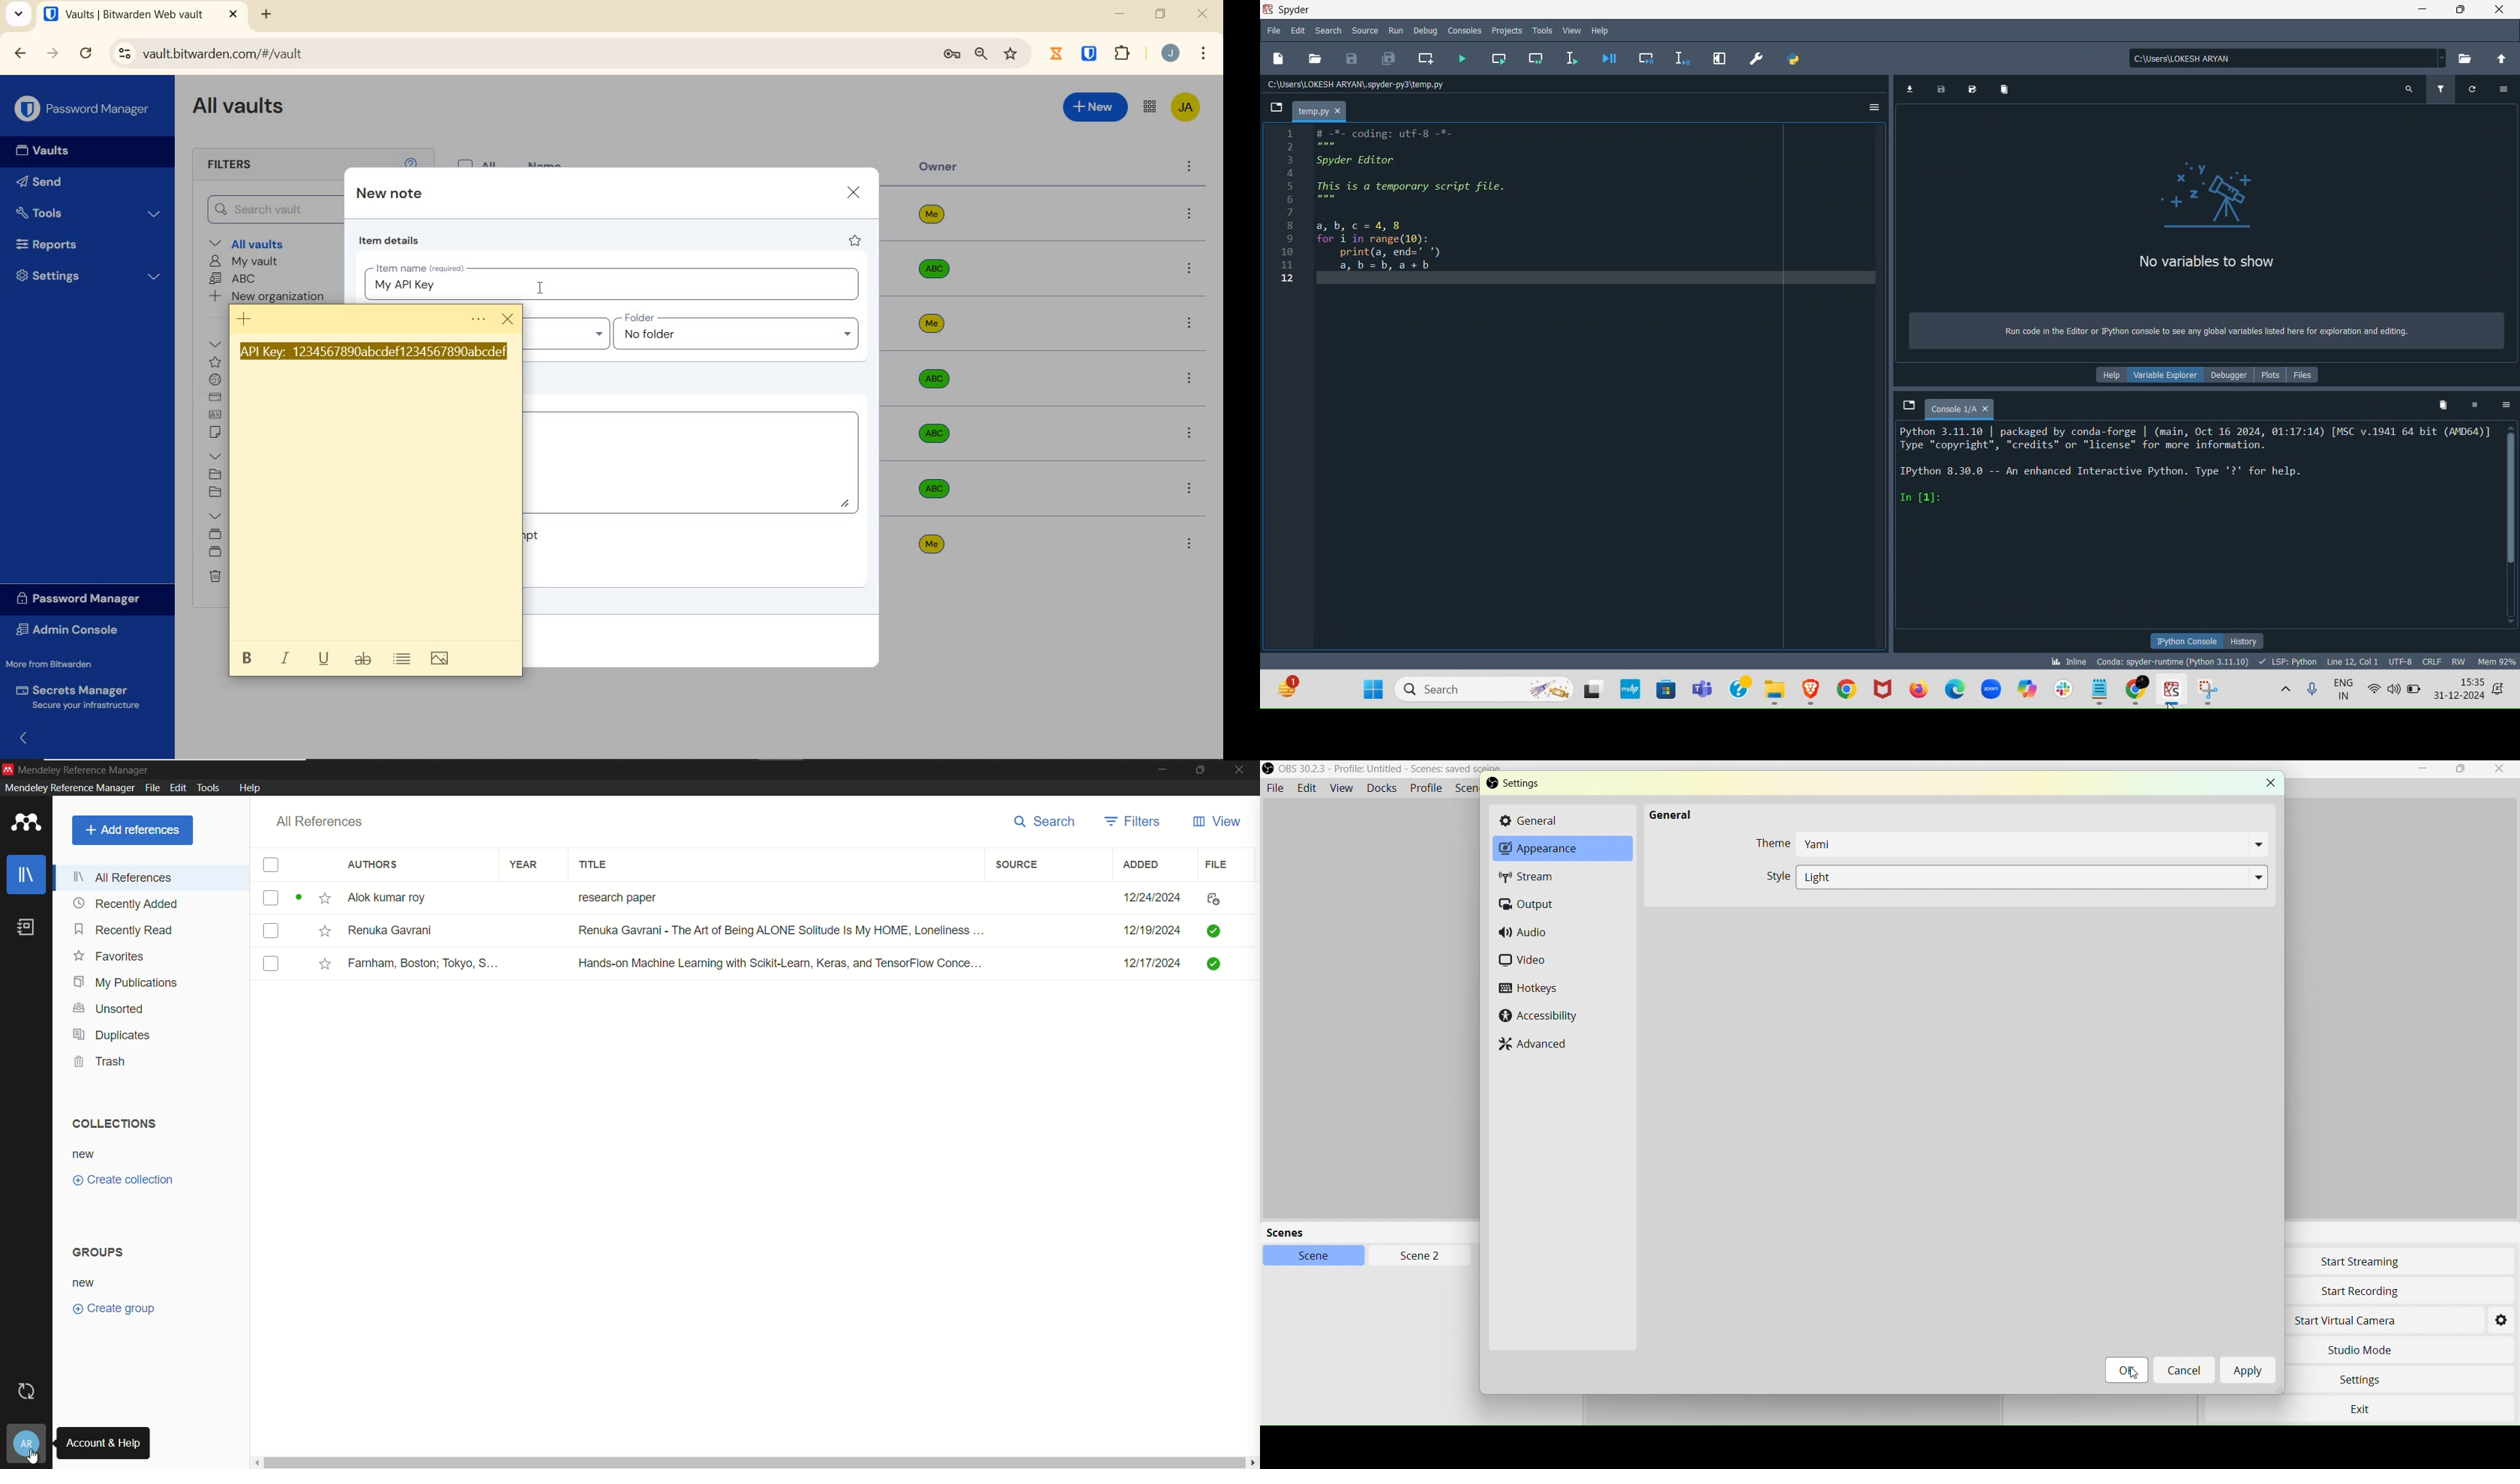 The image size is (2520, 1484). What do you see at coordinates (2313, 373) in the screenshot?
I see `Files` at bounding box center [2313, 373].